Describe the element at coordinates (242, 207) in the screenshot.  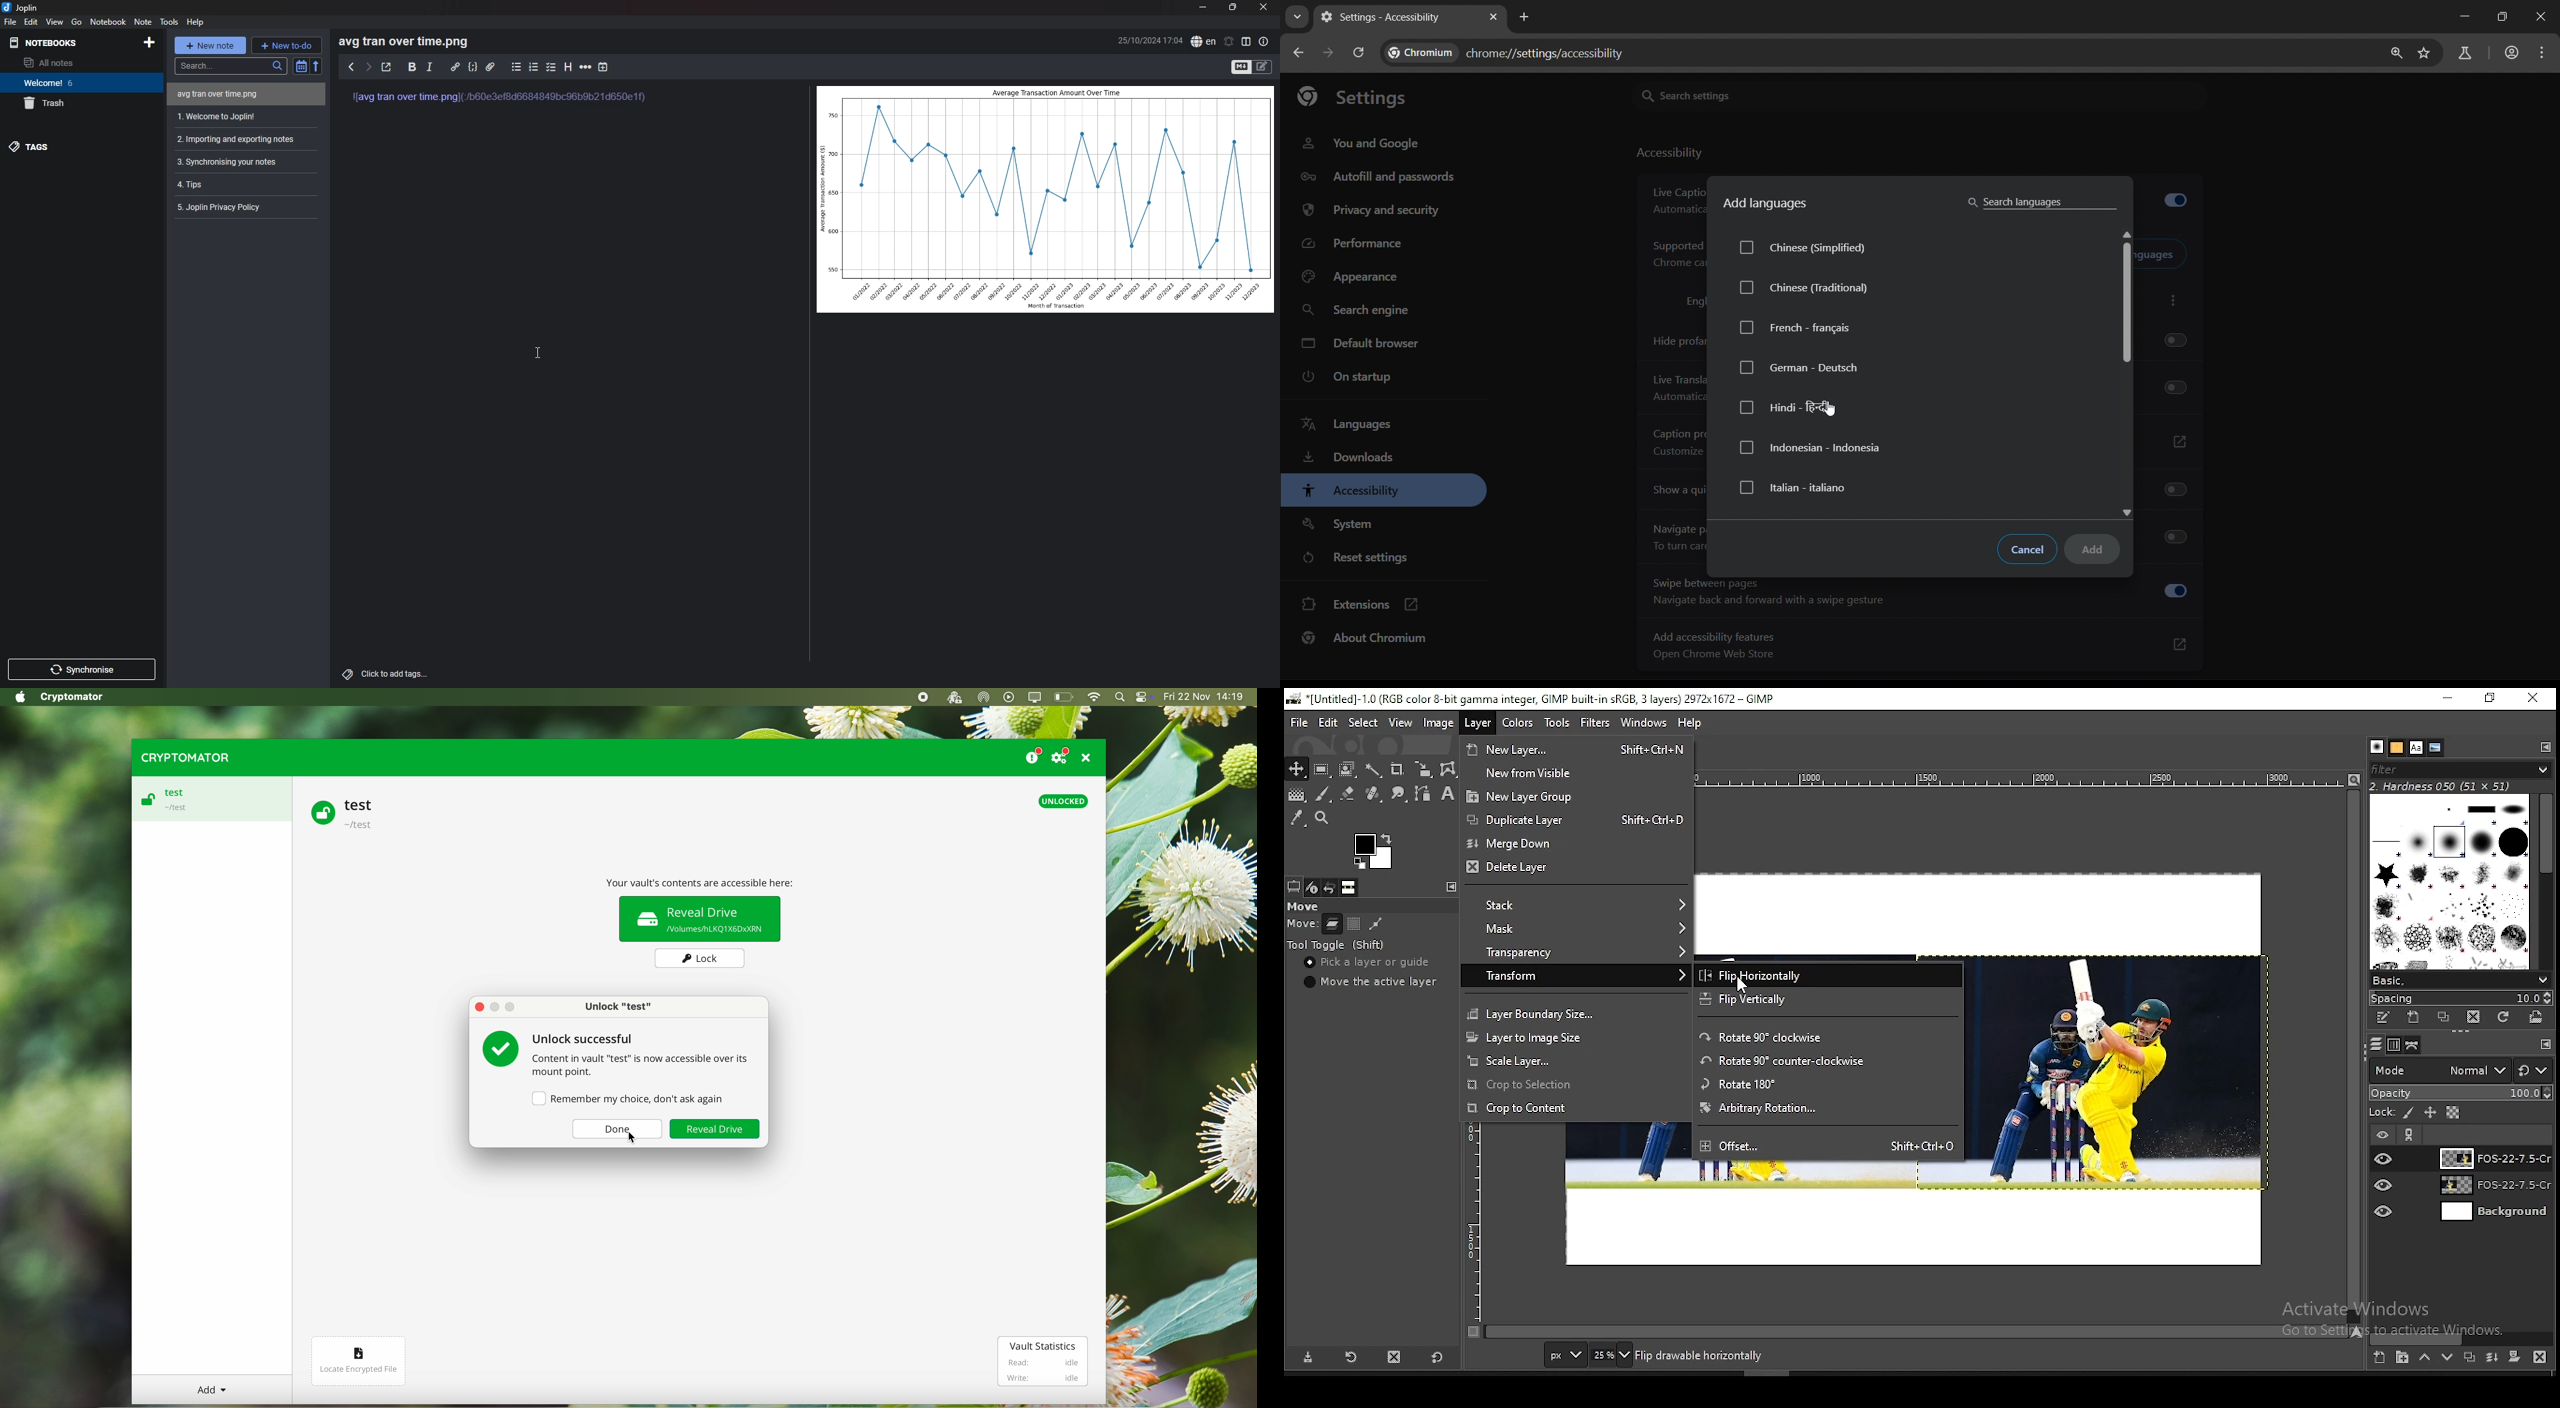
I see `5. Joplin Privacy Policy` at that location.